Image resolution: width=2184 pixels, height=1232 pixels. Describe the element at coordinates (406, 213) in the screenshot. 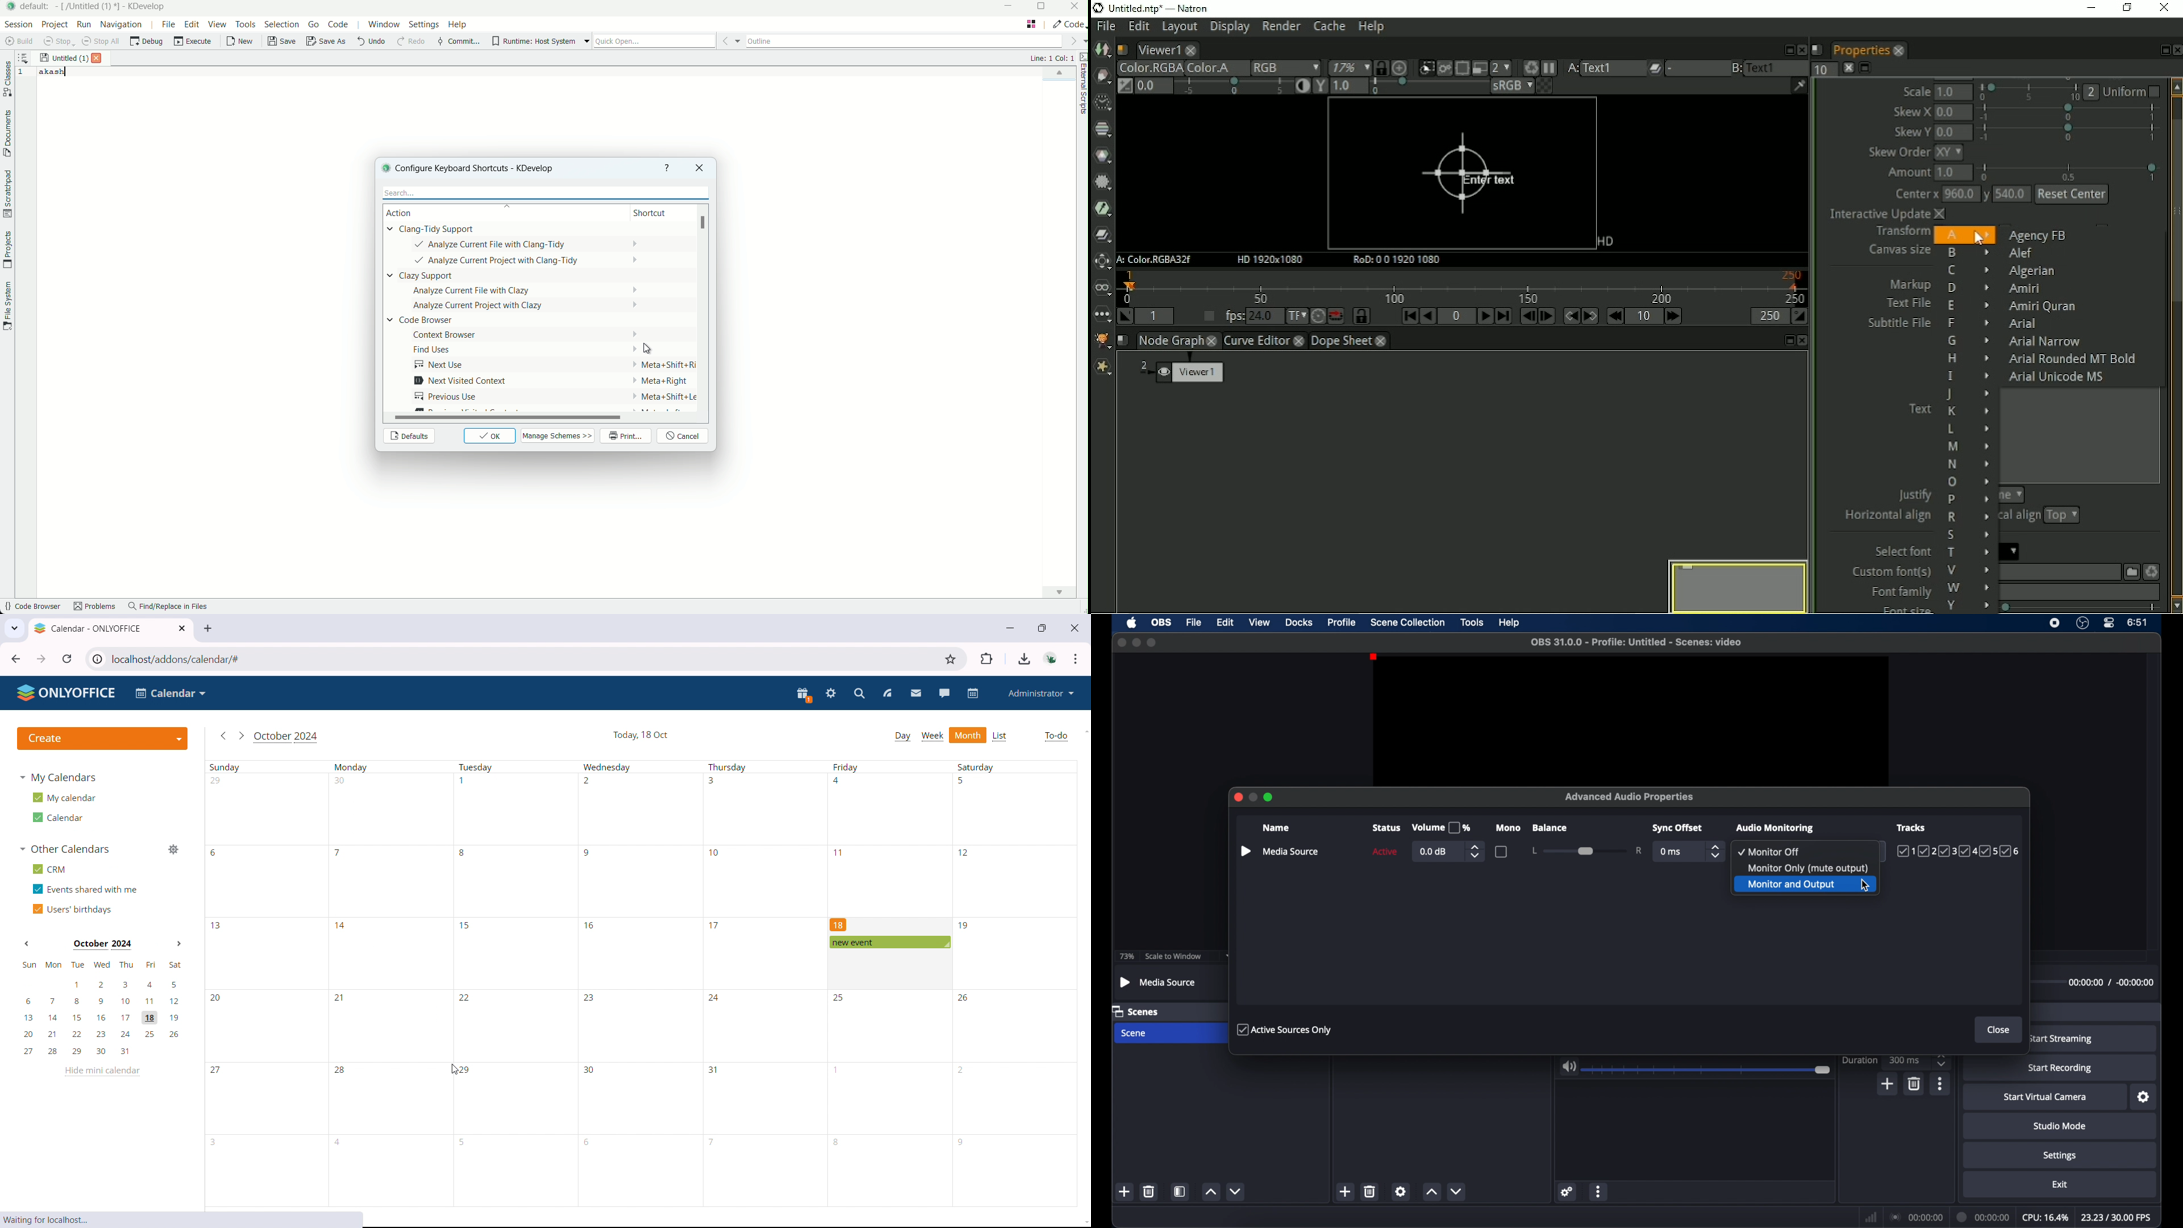

I see `action` at that location.